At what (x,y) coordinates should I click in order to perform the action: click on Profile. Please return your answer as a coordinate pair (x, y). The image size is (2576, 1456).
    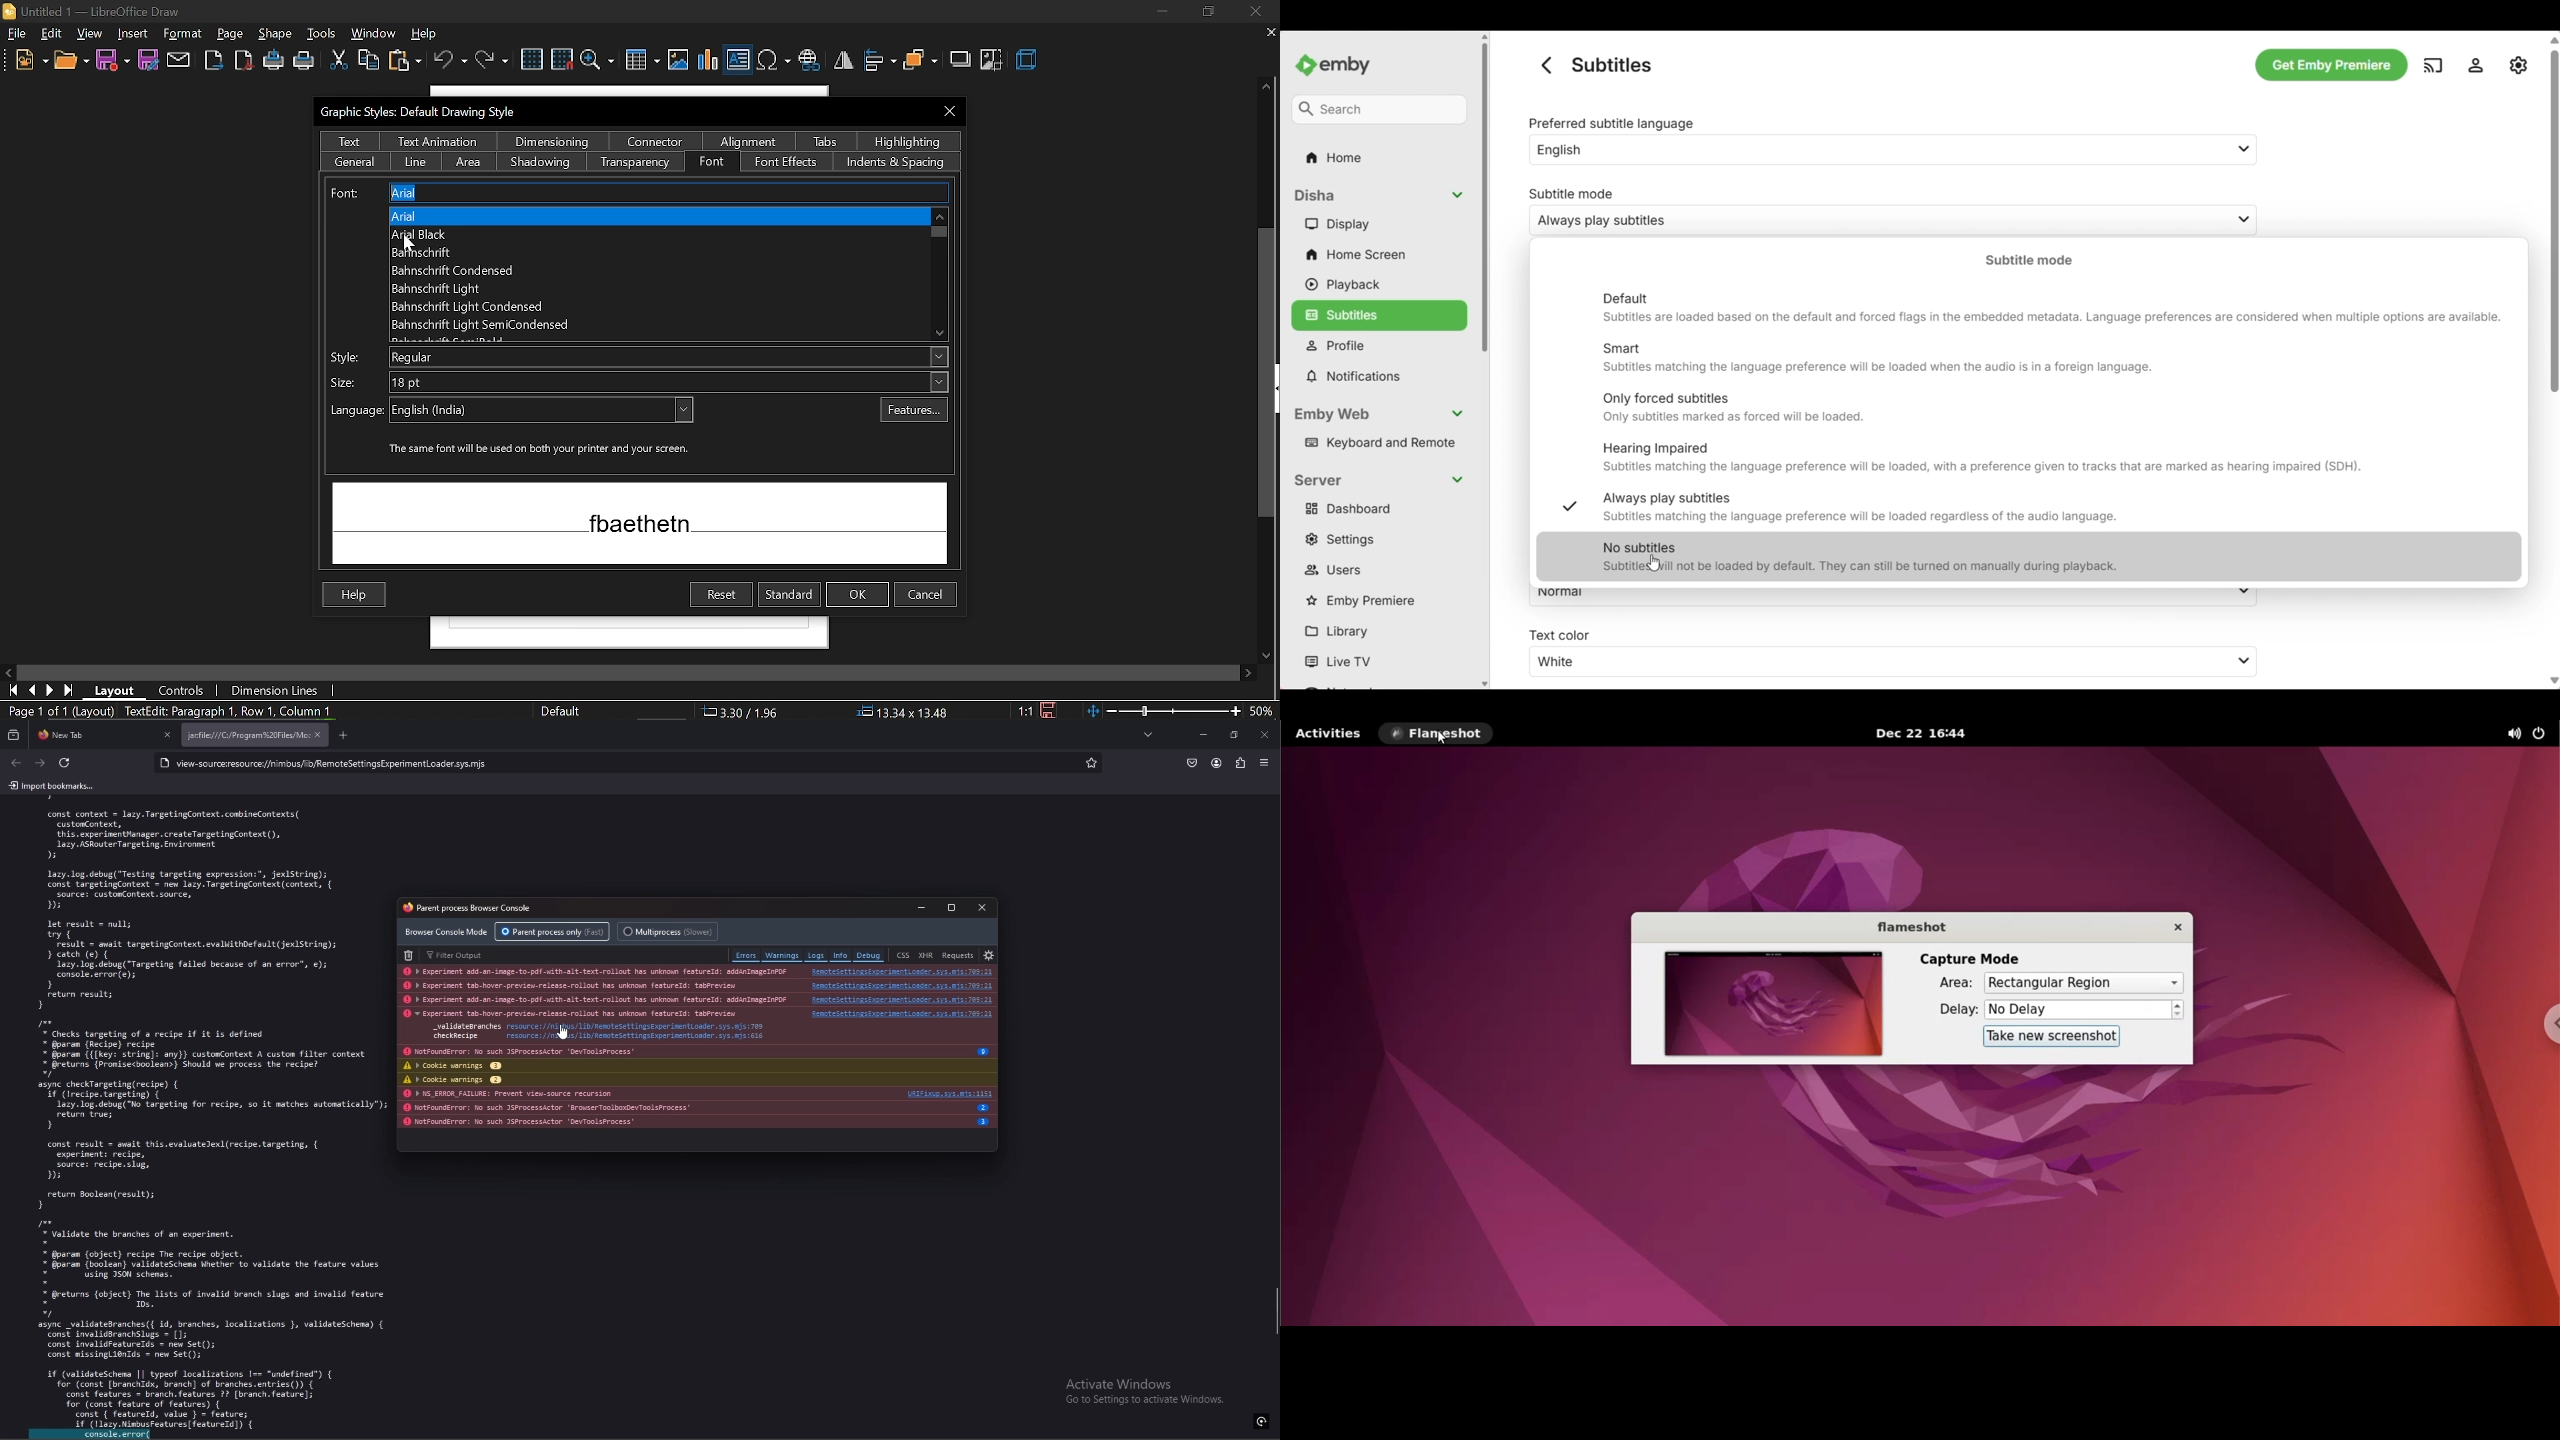
    Looking at the image, I should click on (1383, 348).